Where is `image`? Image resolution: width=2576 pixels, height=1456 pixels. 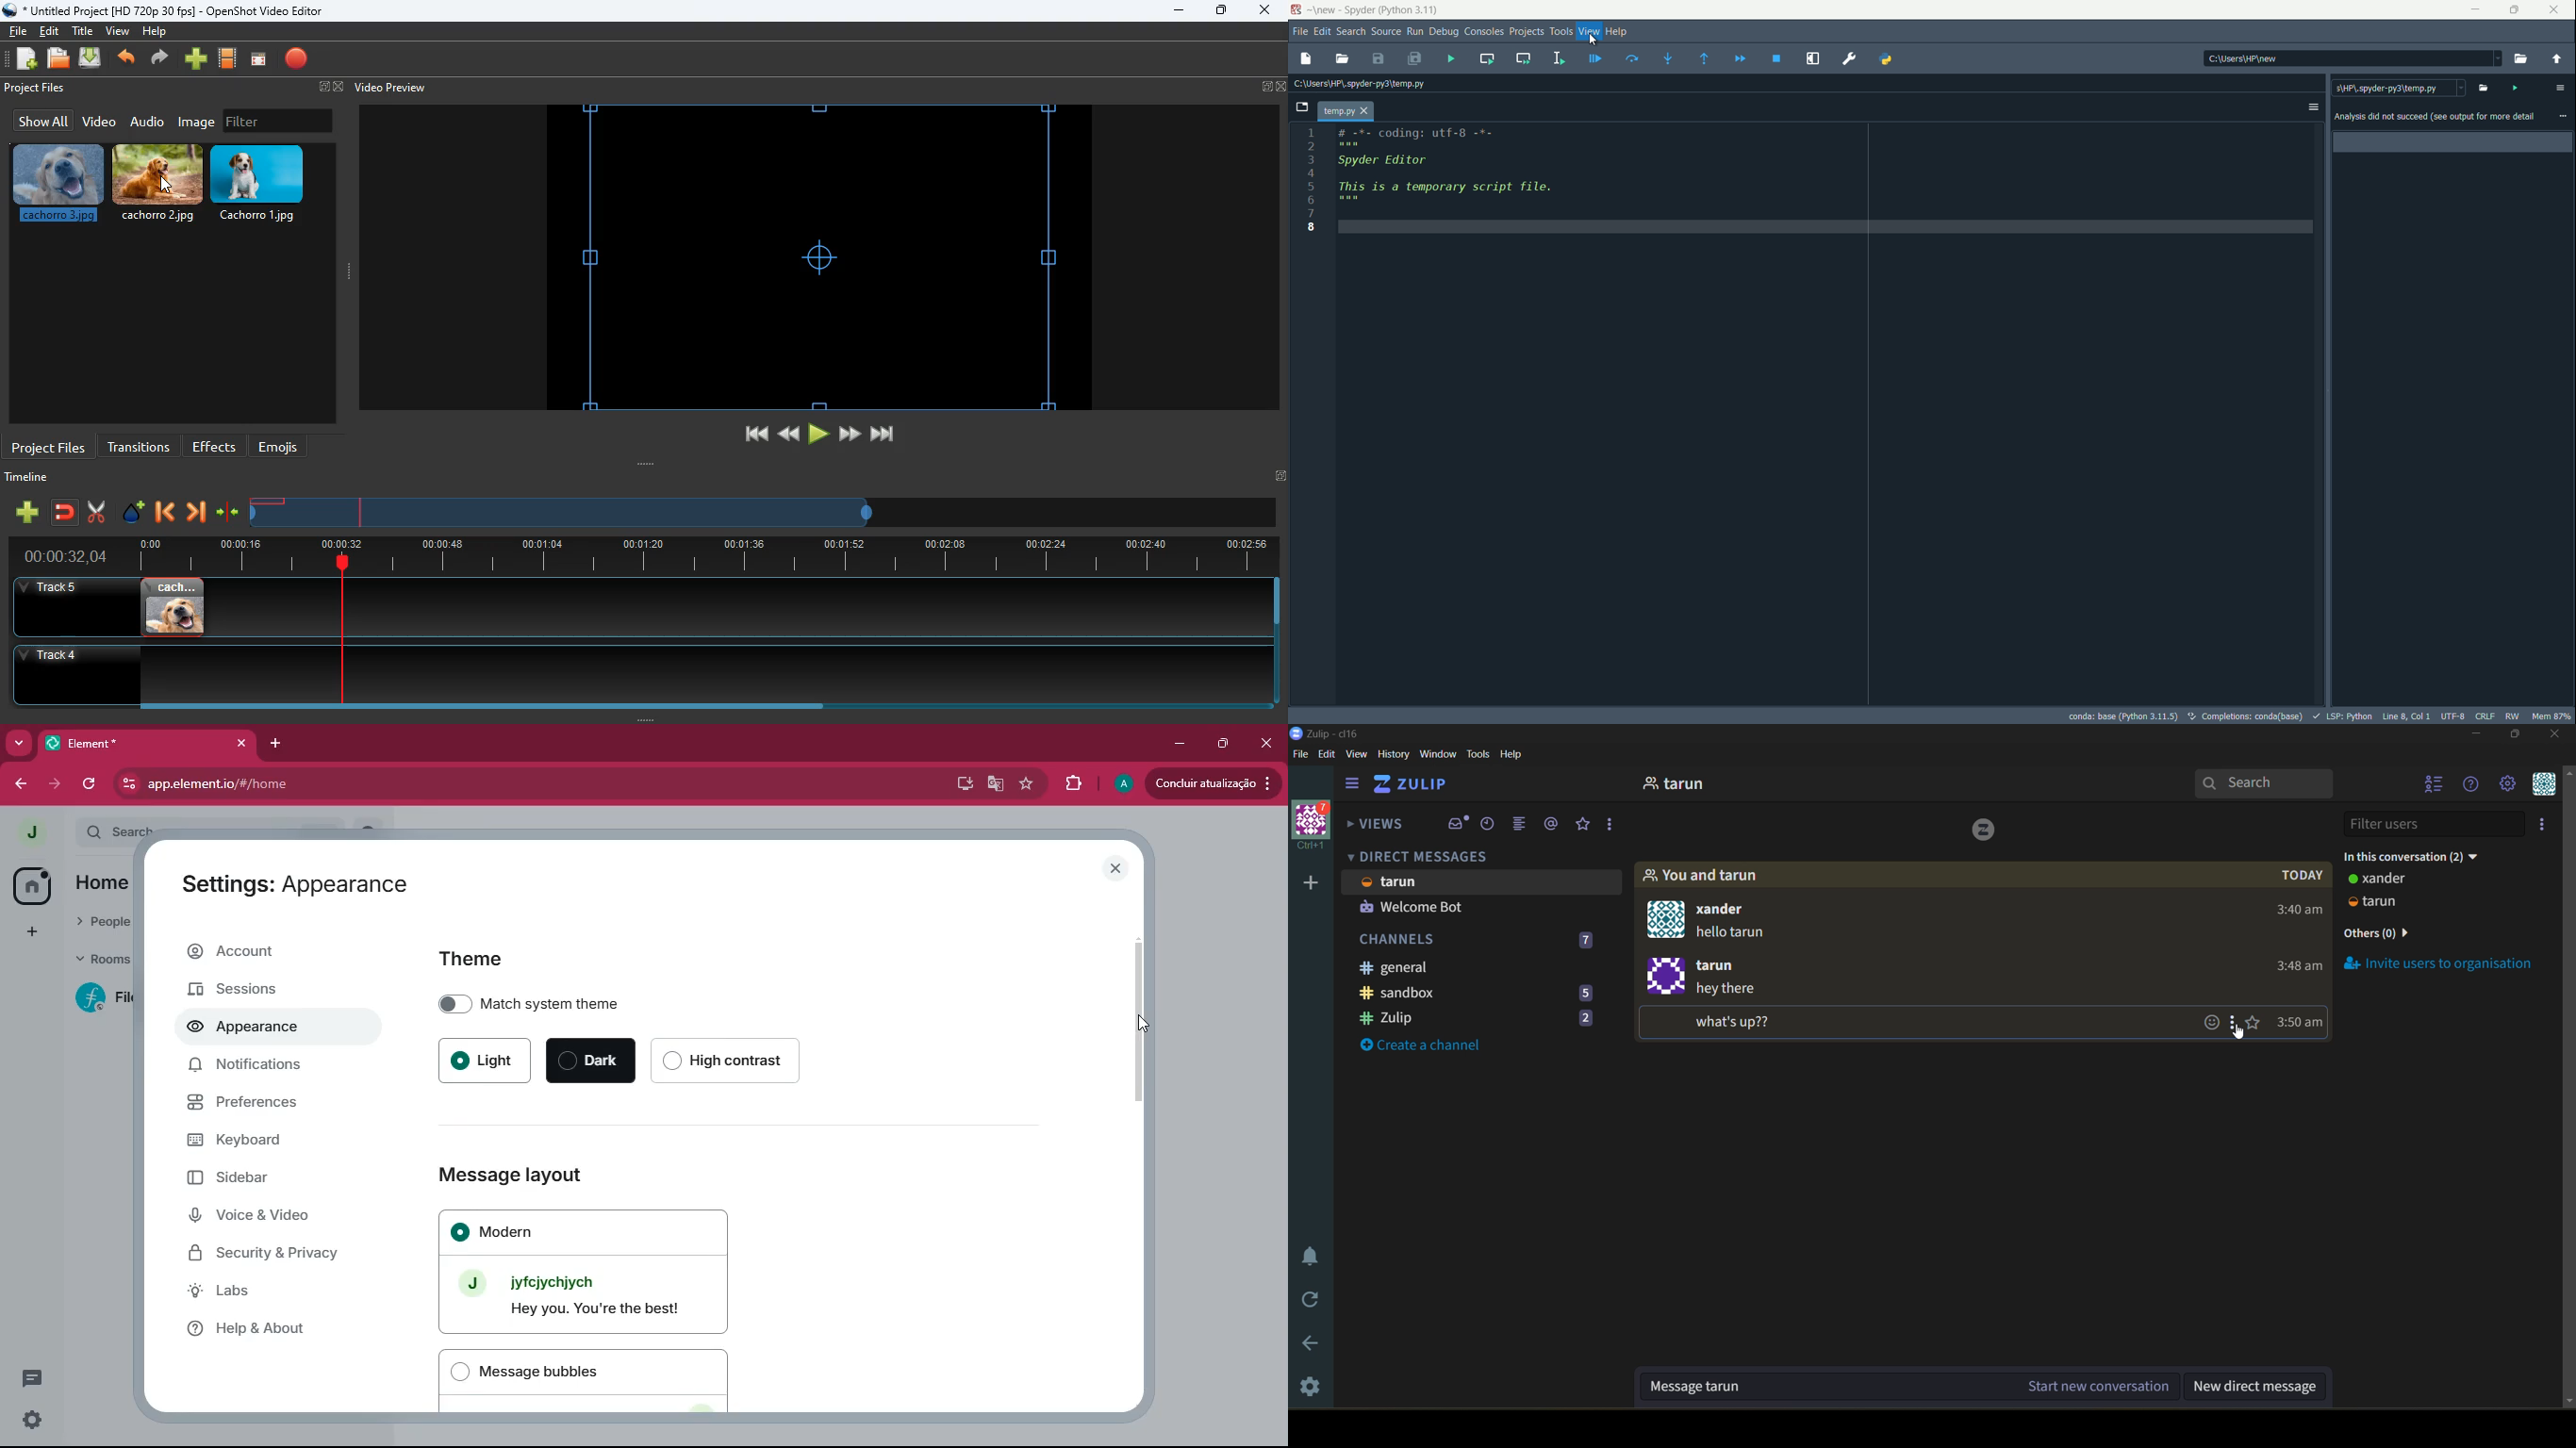
image is located at coordinates (173, 607).